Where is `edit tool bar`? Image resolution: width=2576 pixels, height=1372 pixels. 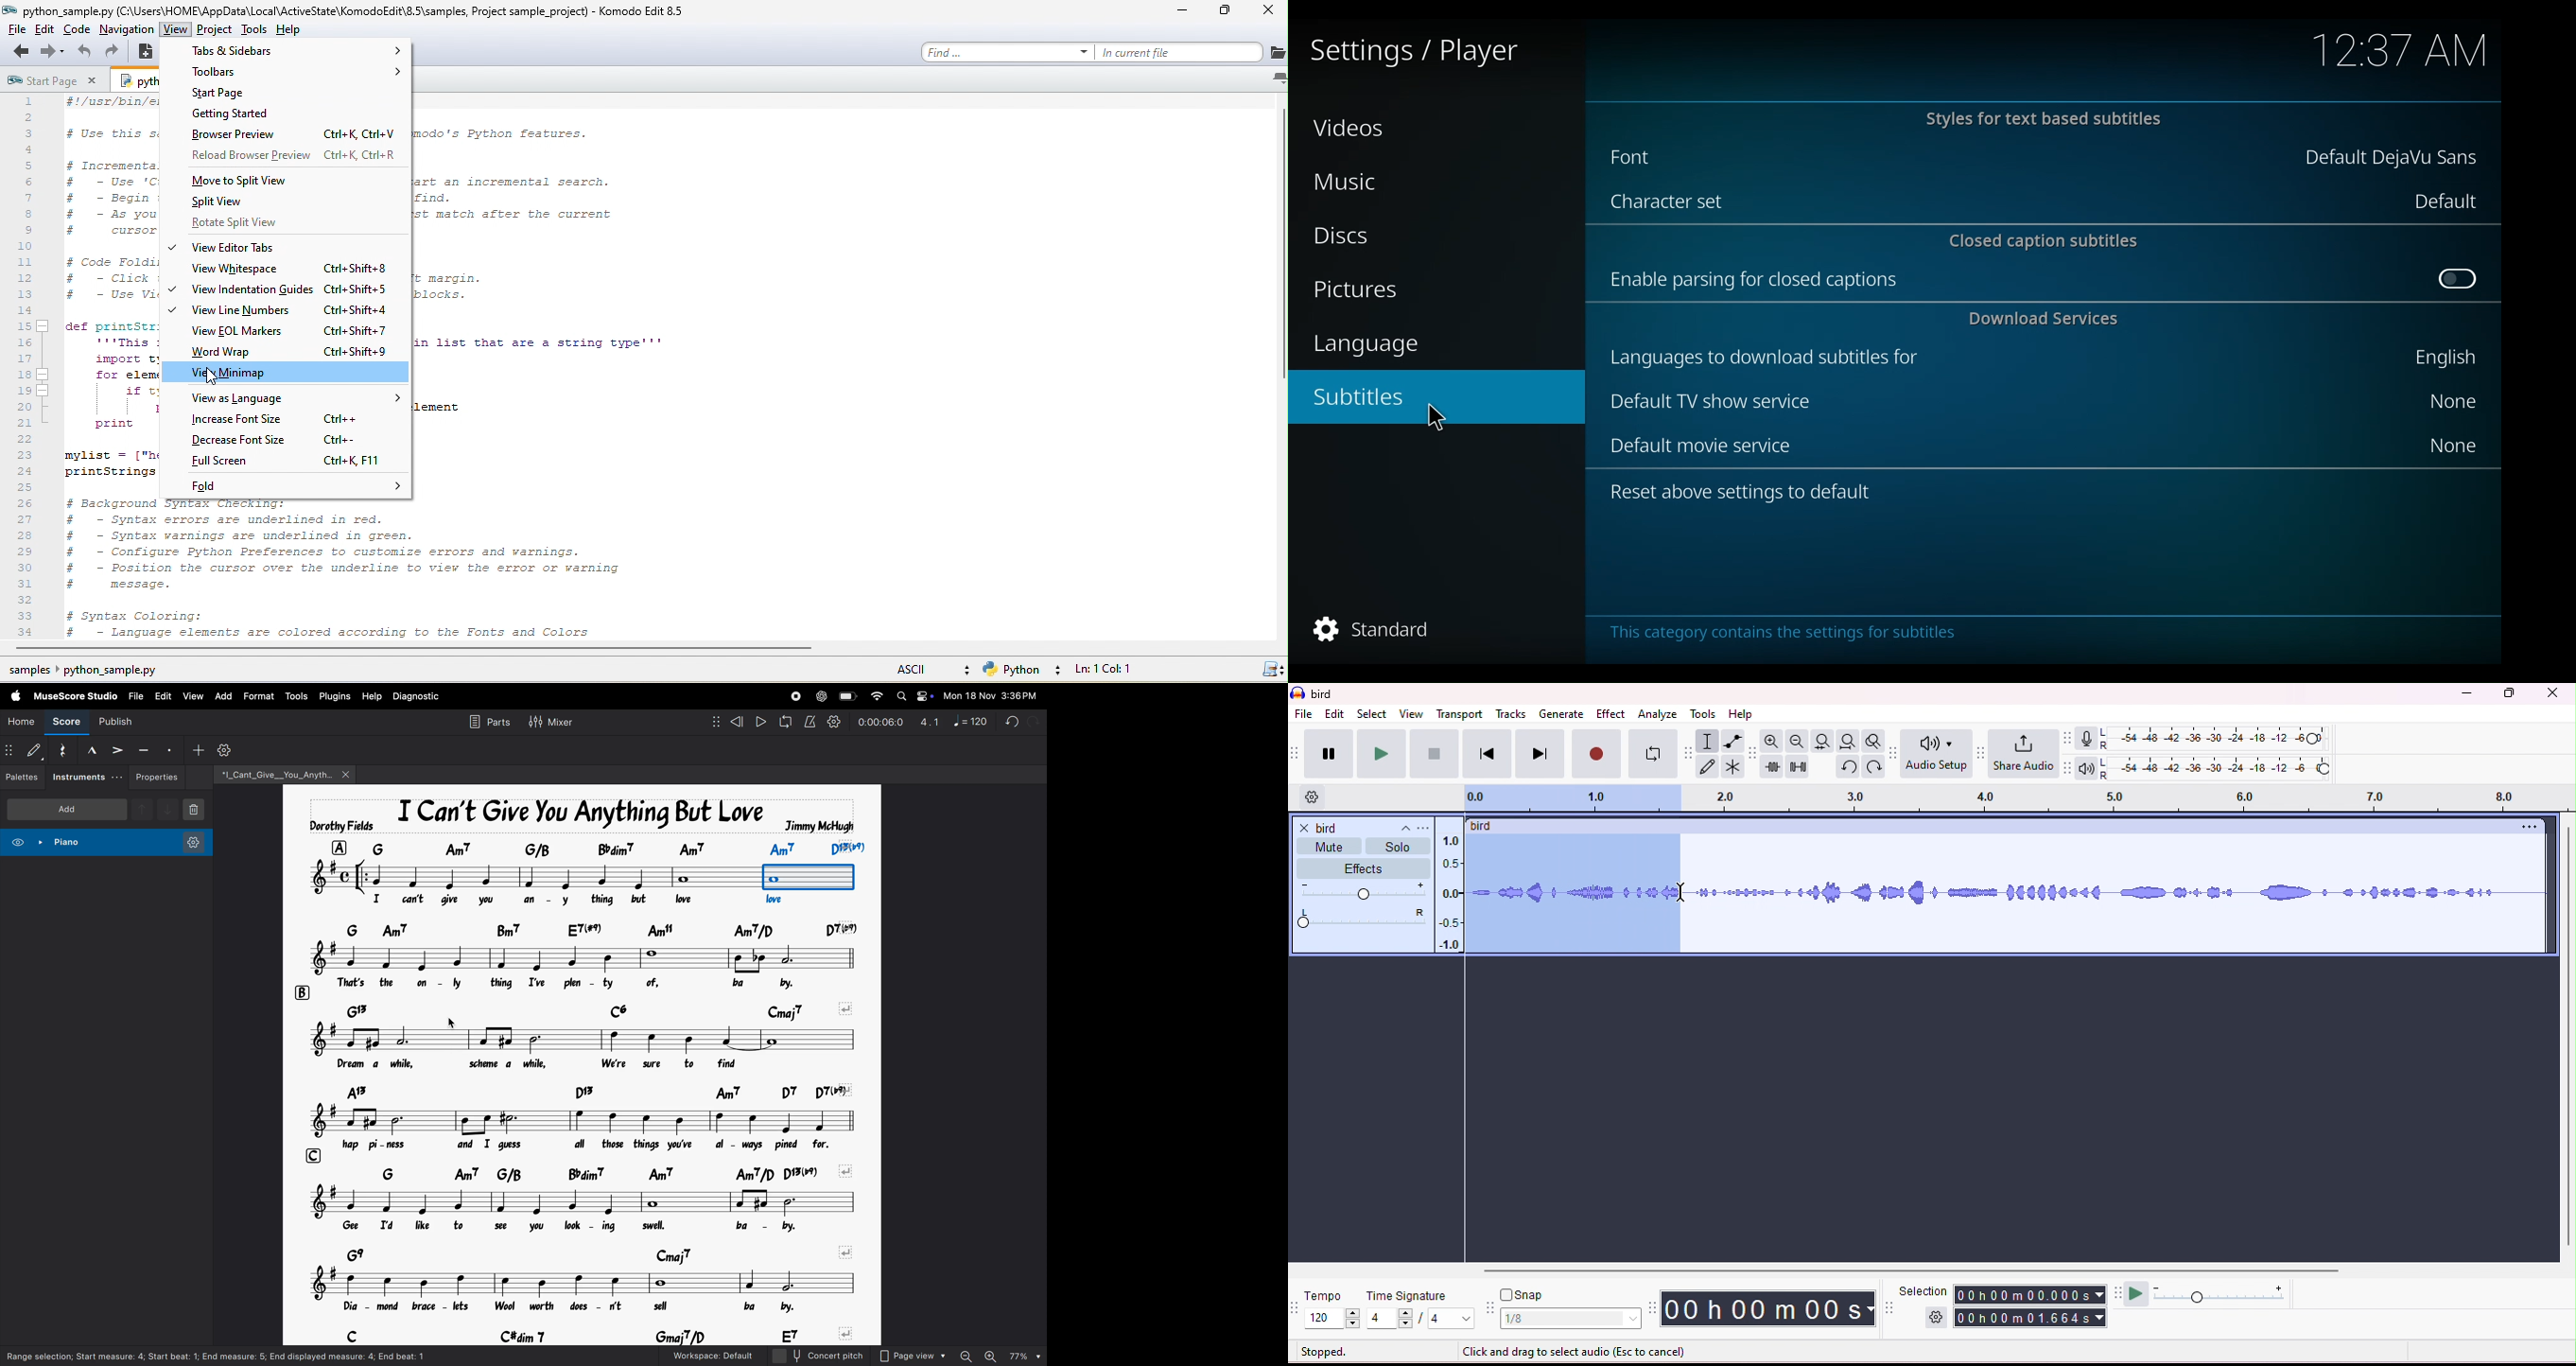
edit tool bar is located at coordinates (1753, 754).